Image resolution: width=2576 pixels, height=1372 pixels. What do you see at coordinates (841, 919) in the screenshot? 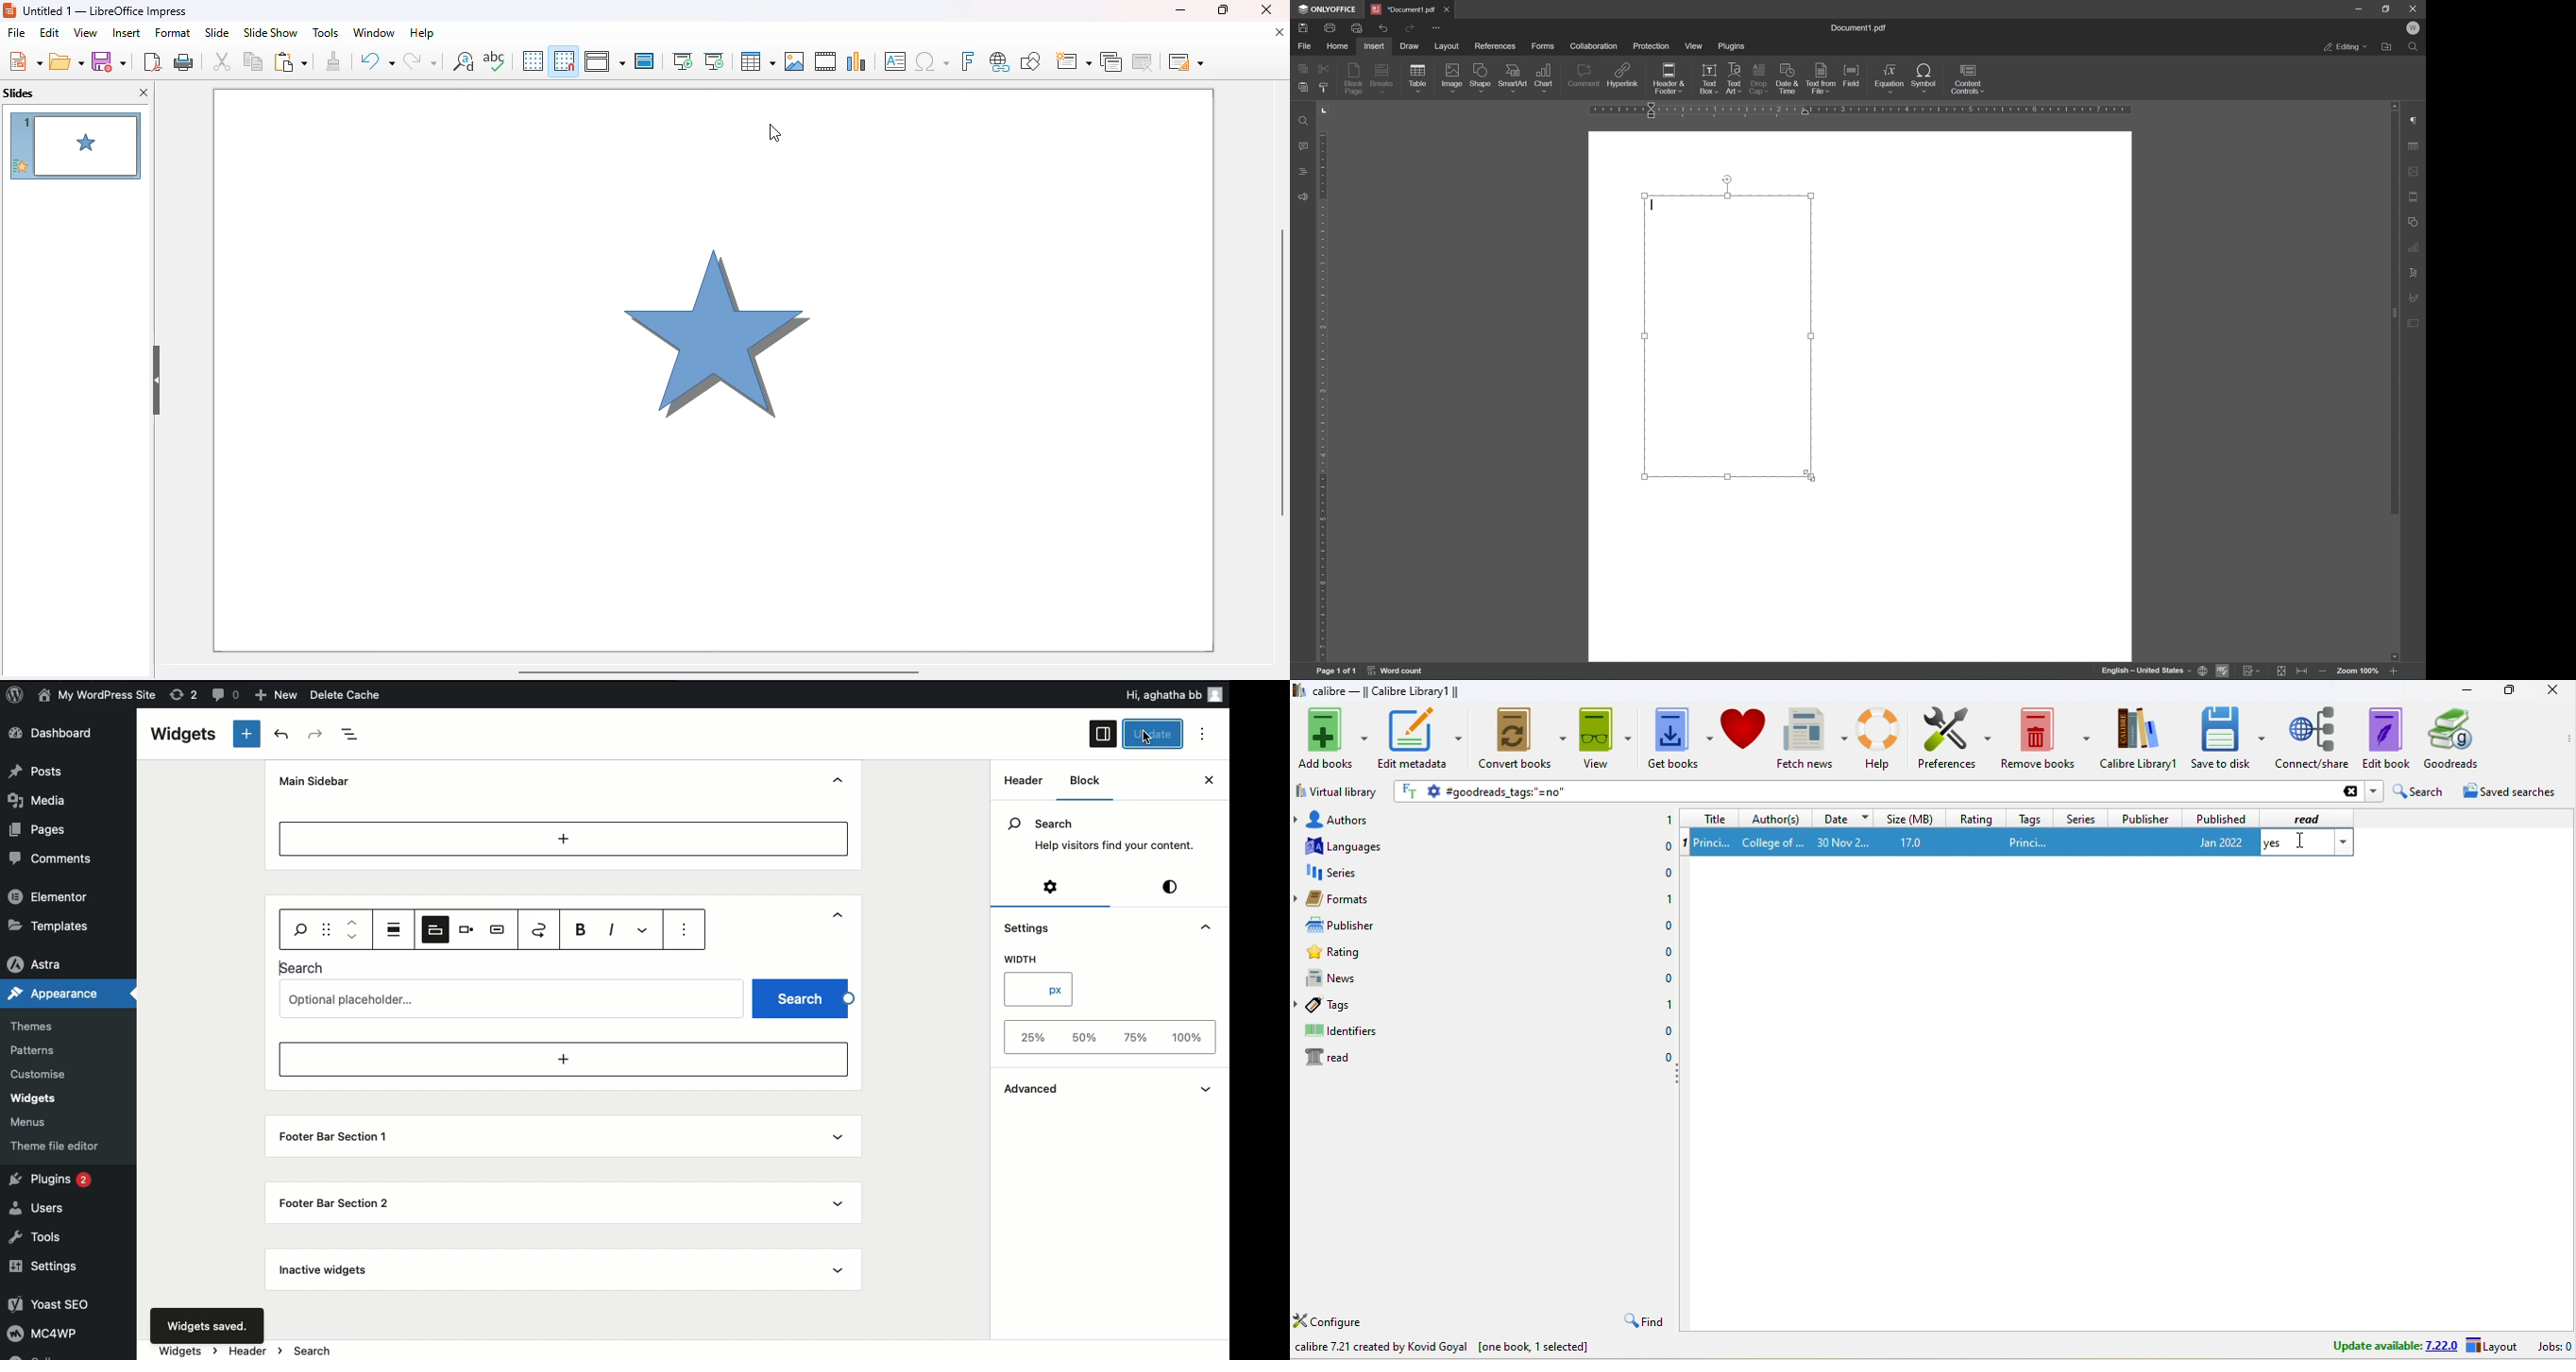
I see `Show` at bounding box center [841, 919].